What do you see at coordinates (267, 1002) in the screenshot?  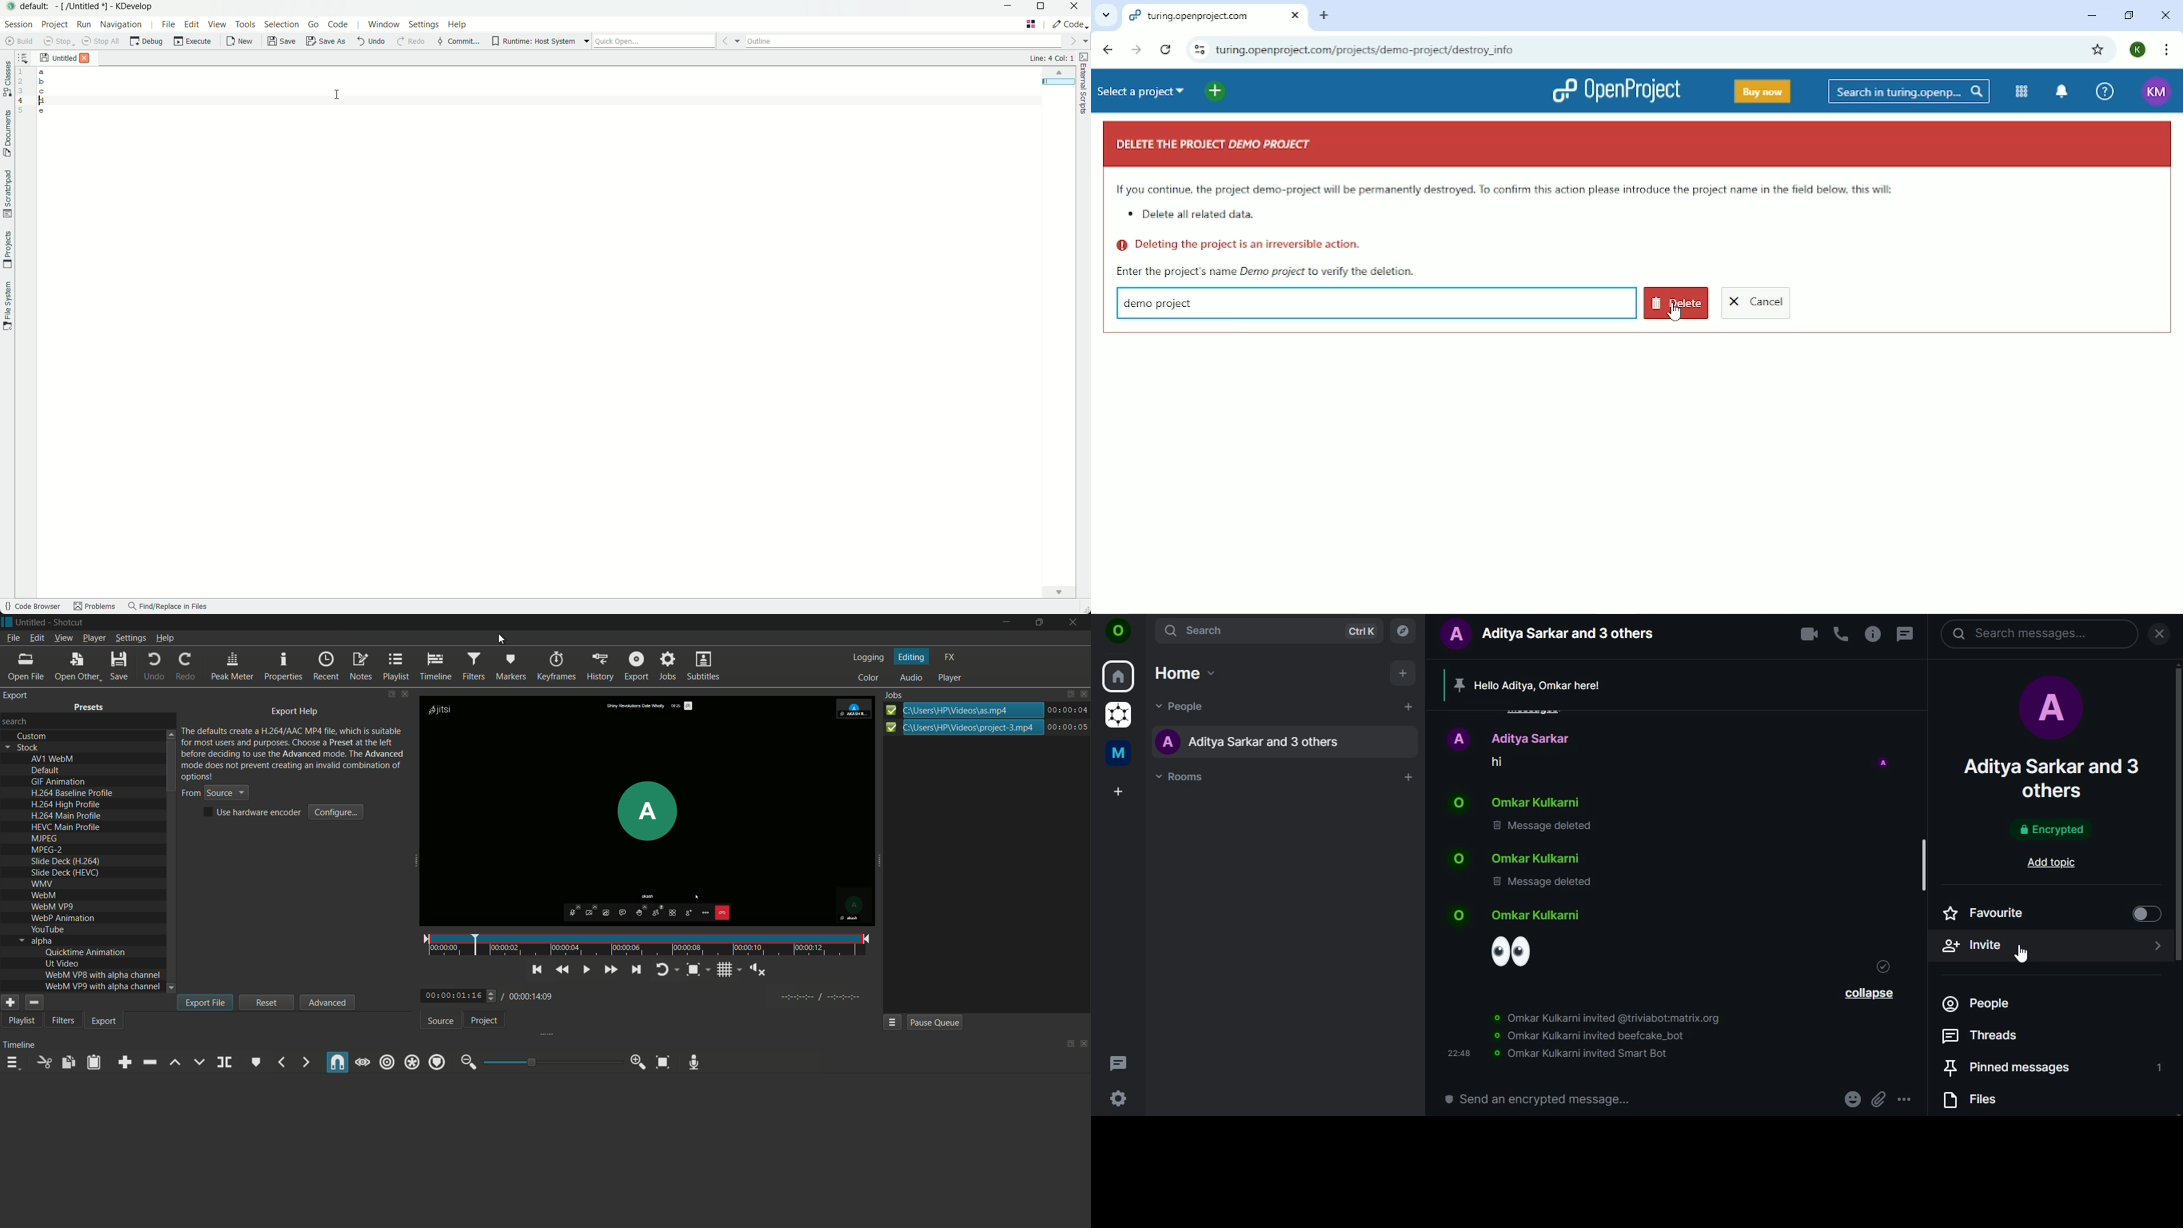 I see `reset` at bounding box center [267, 1002].